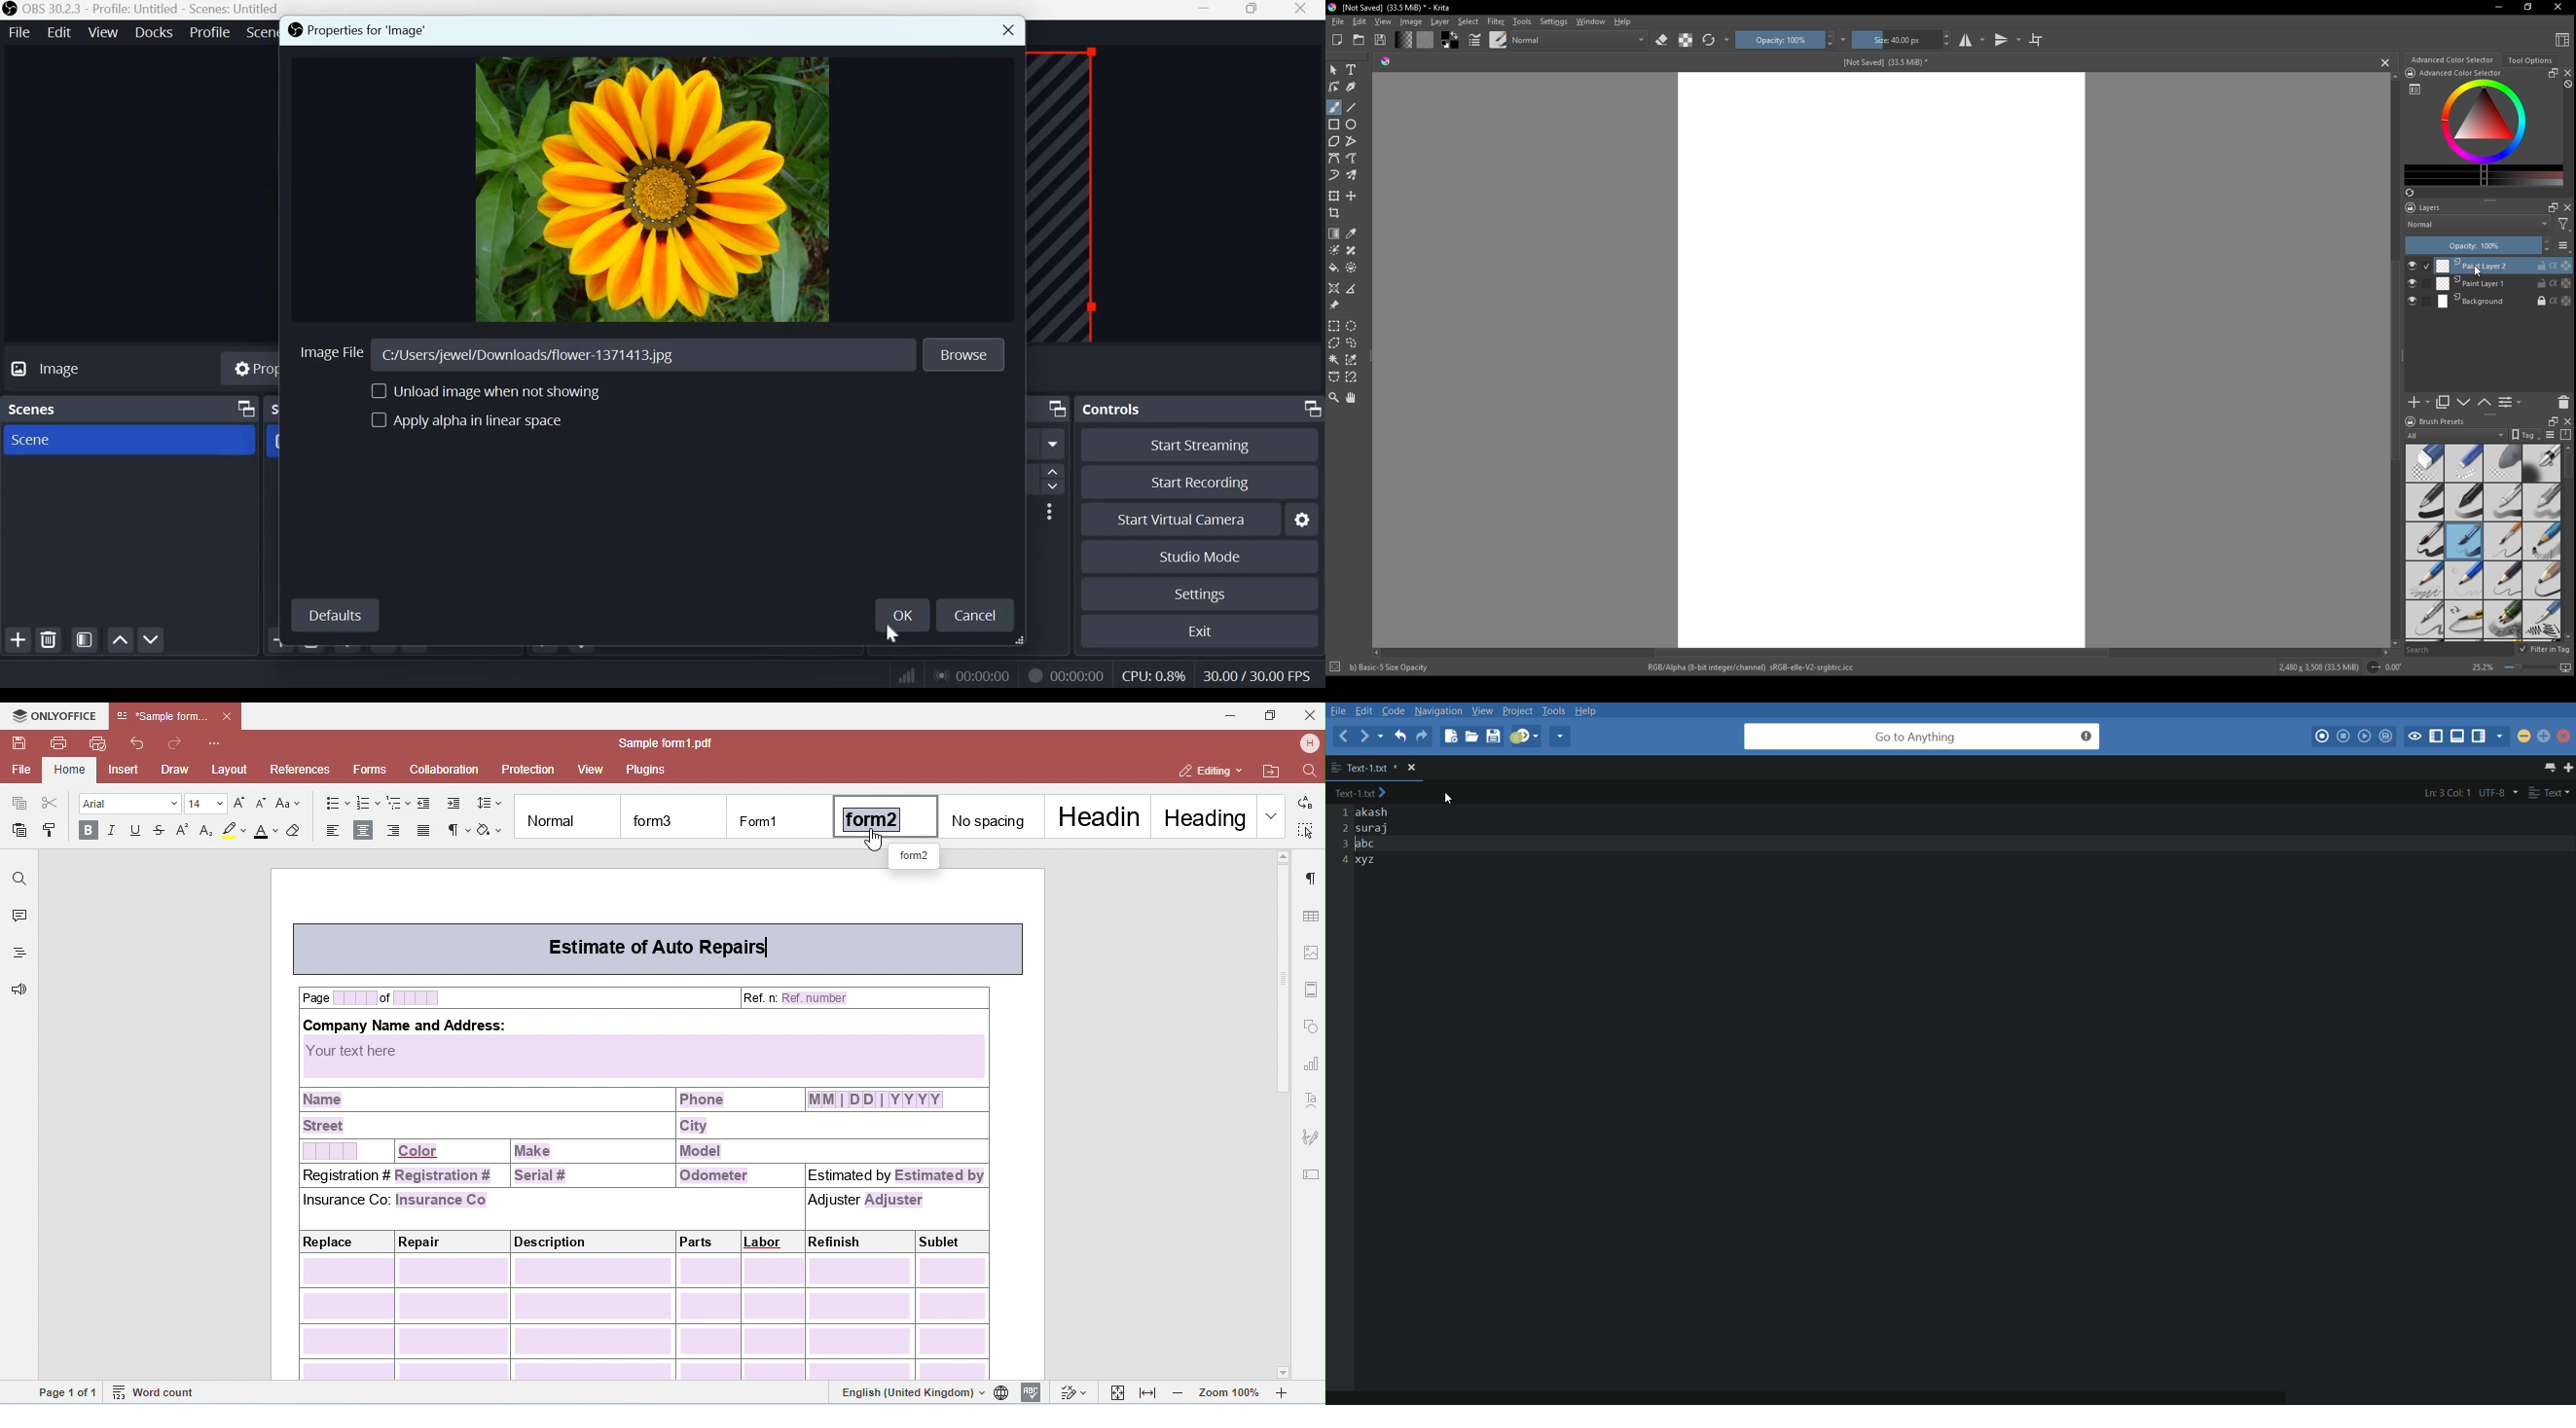 The width and height of the screenshot is (2576, 1428). What do you see at coordinates (1049, 511) in the screenshot?
I see `More Options ` at bounding box center [1049, 511].